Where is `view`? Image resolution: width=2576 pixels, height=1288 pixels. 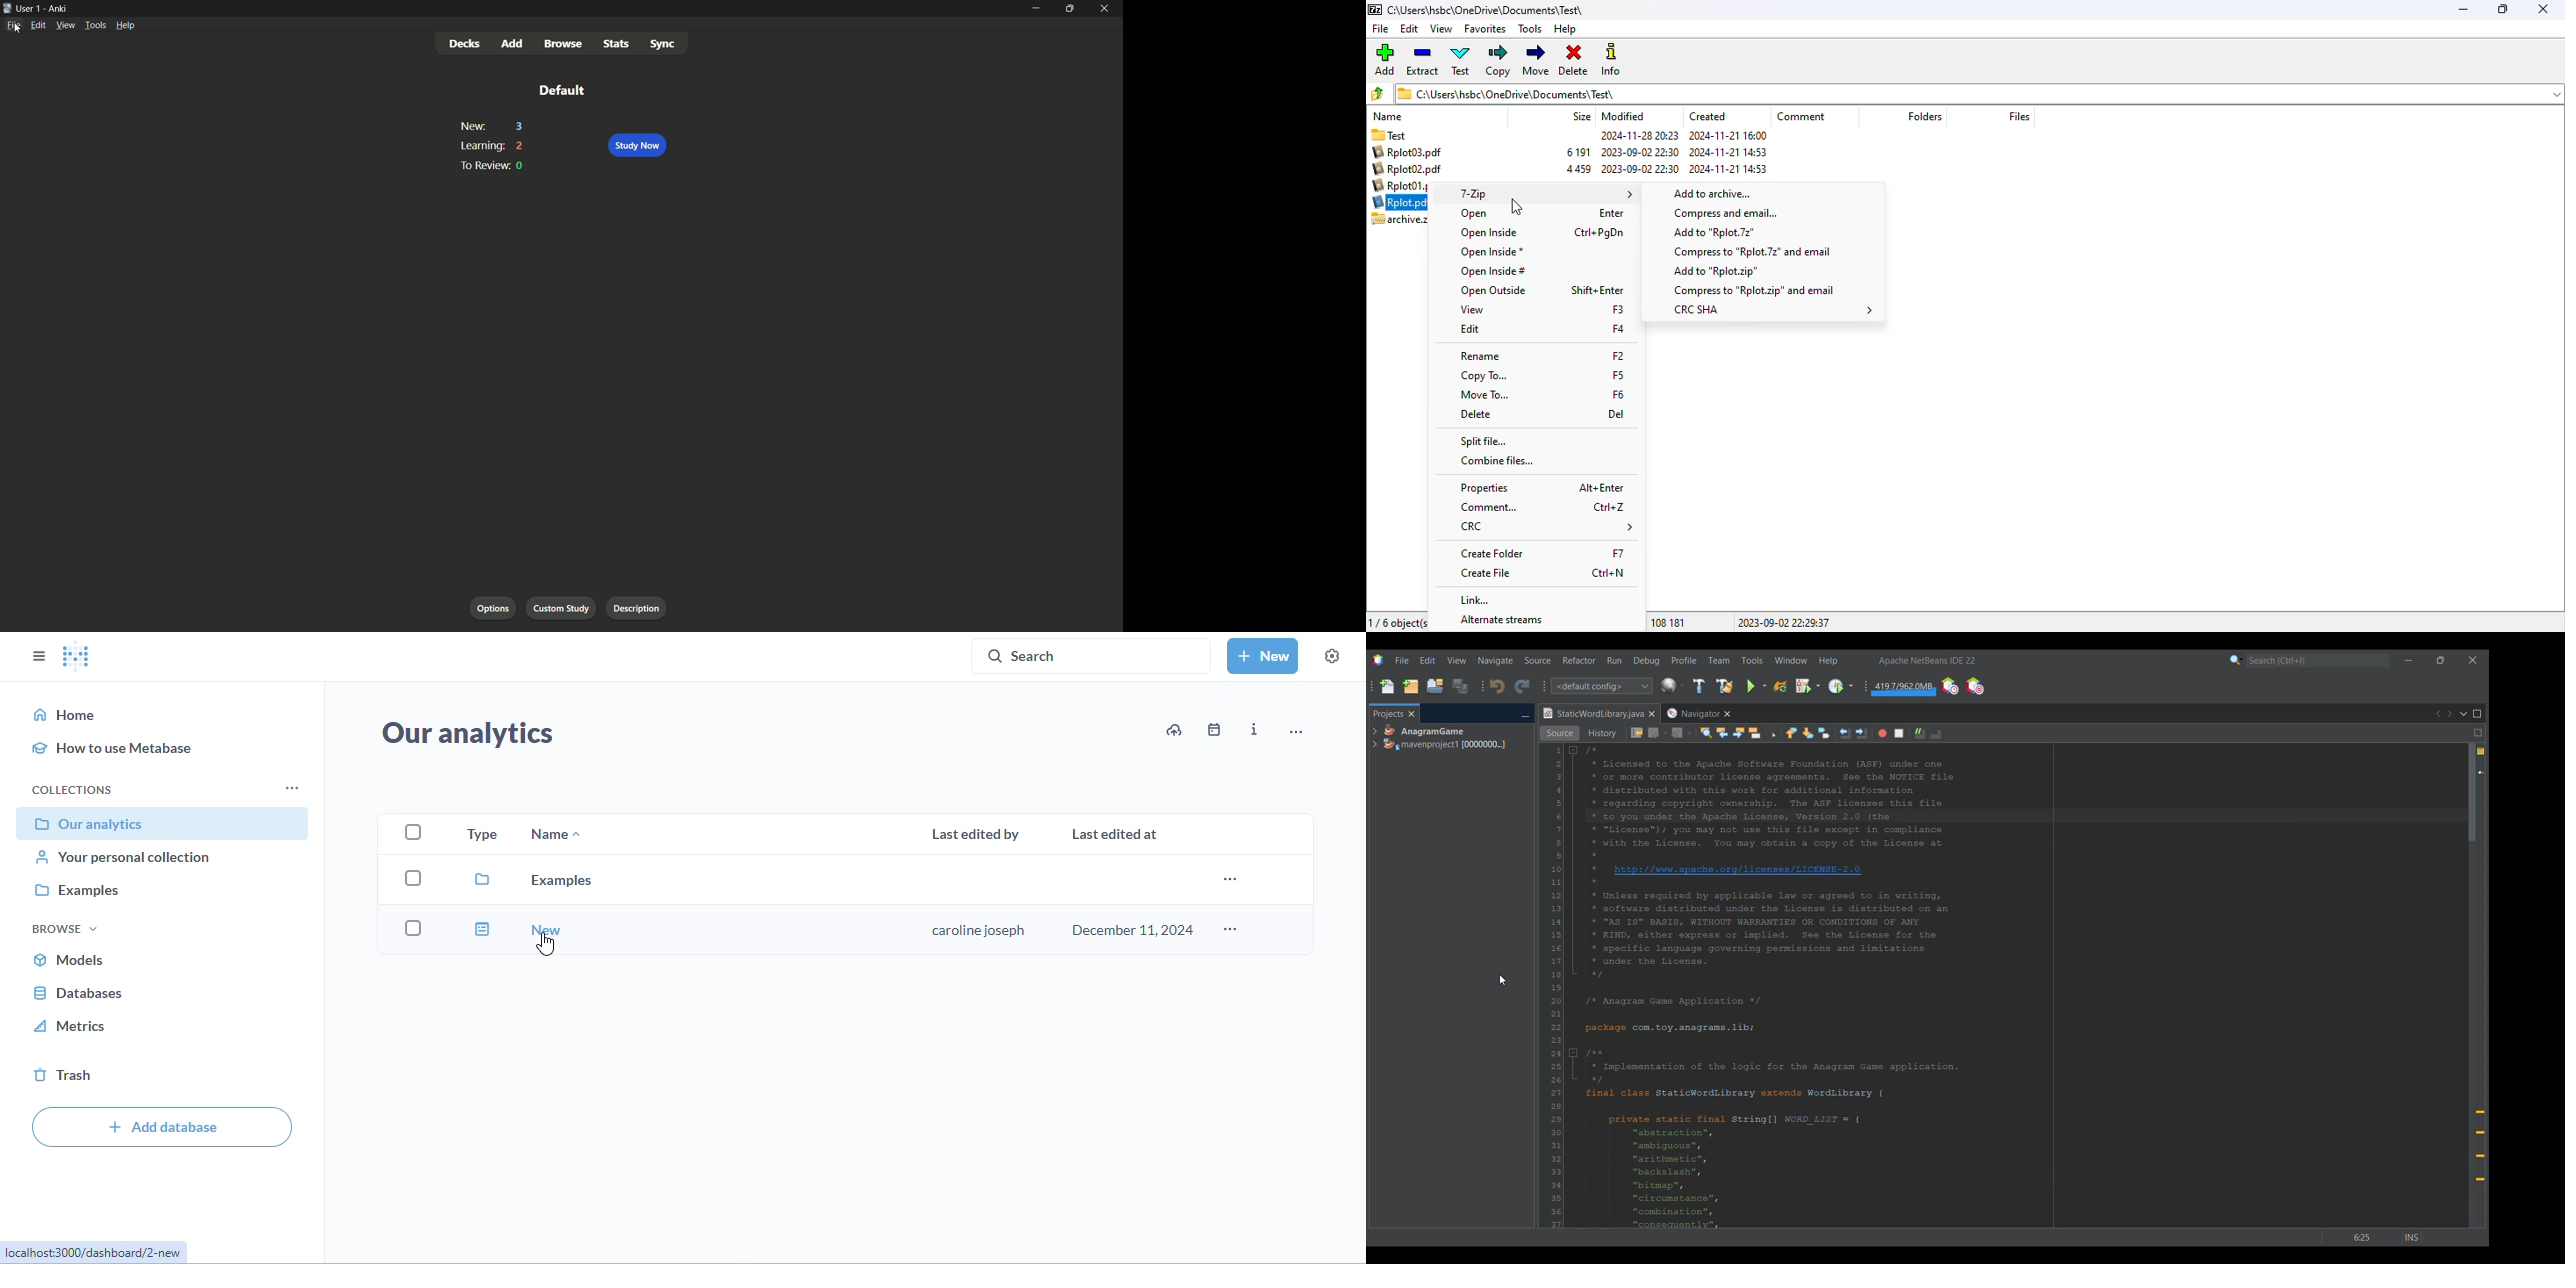
view is located at coordinates (1473, 310).